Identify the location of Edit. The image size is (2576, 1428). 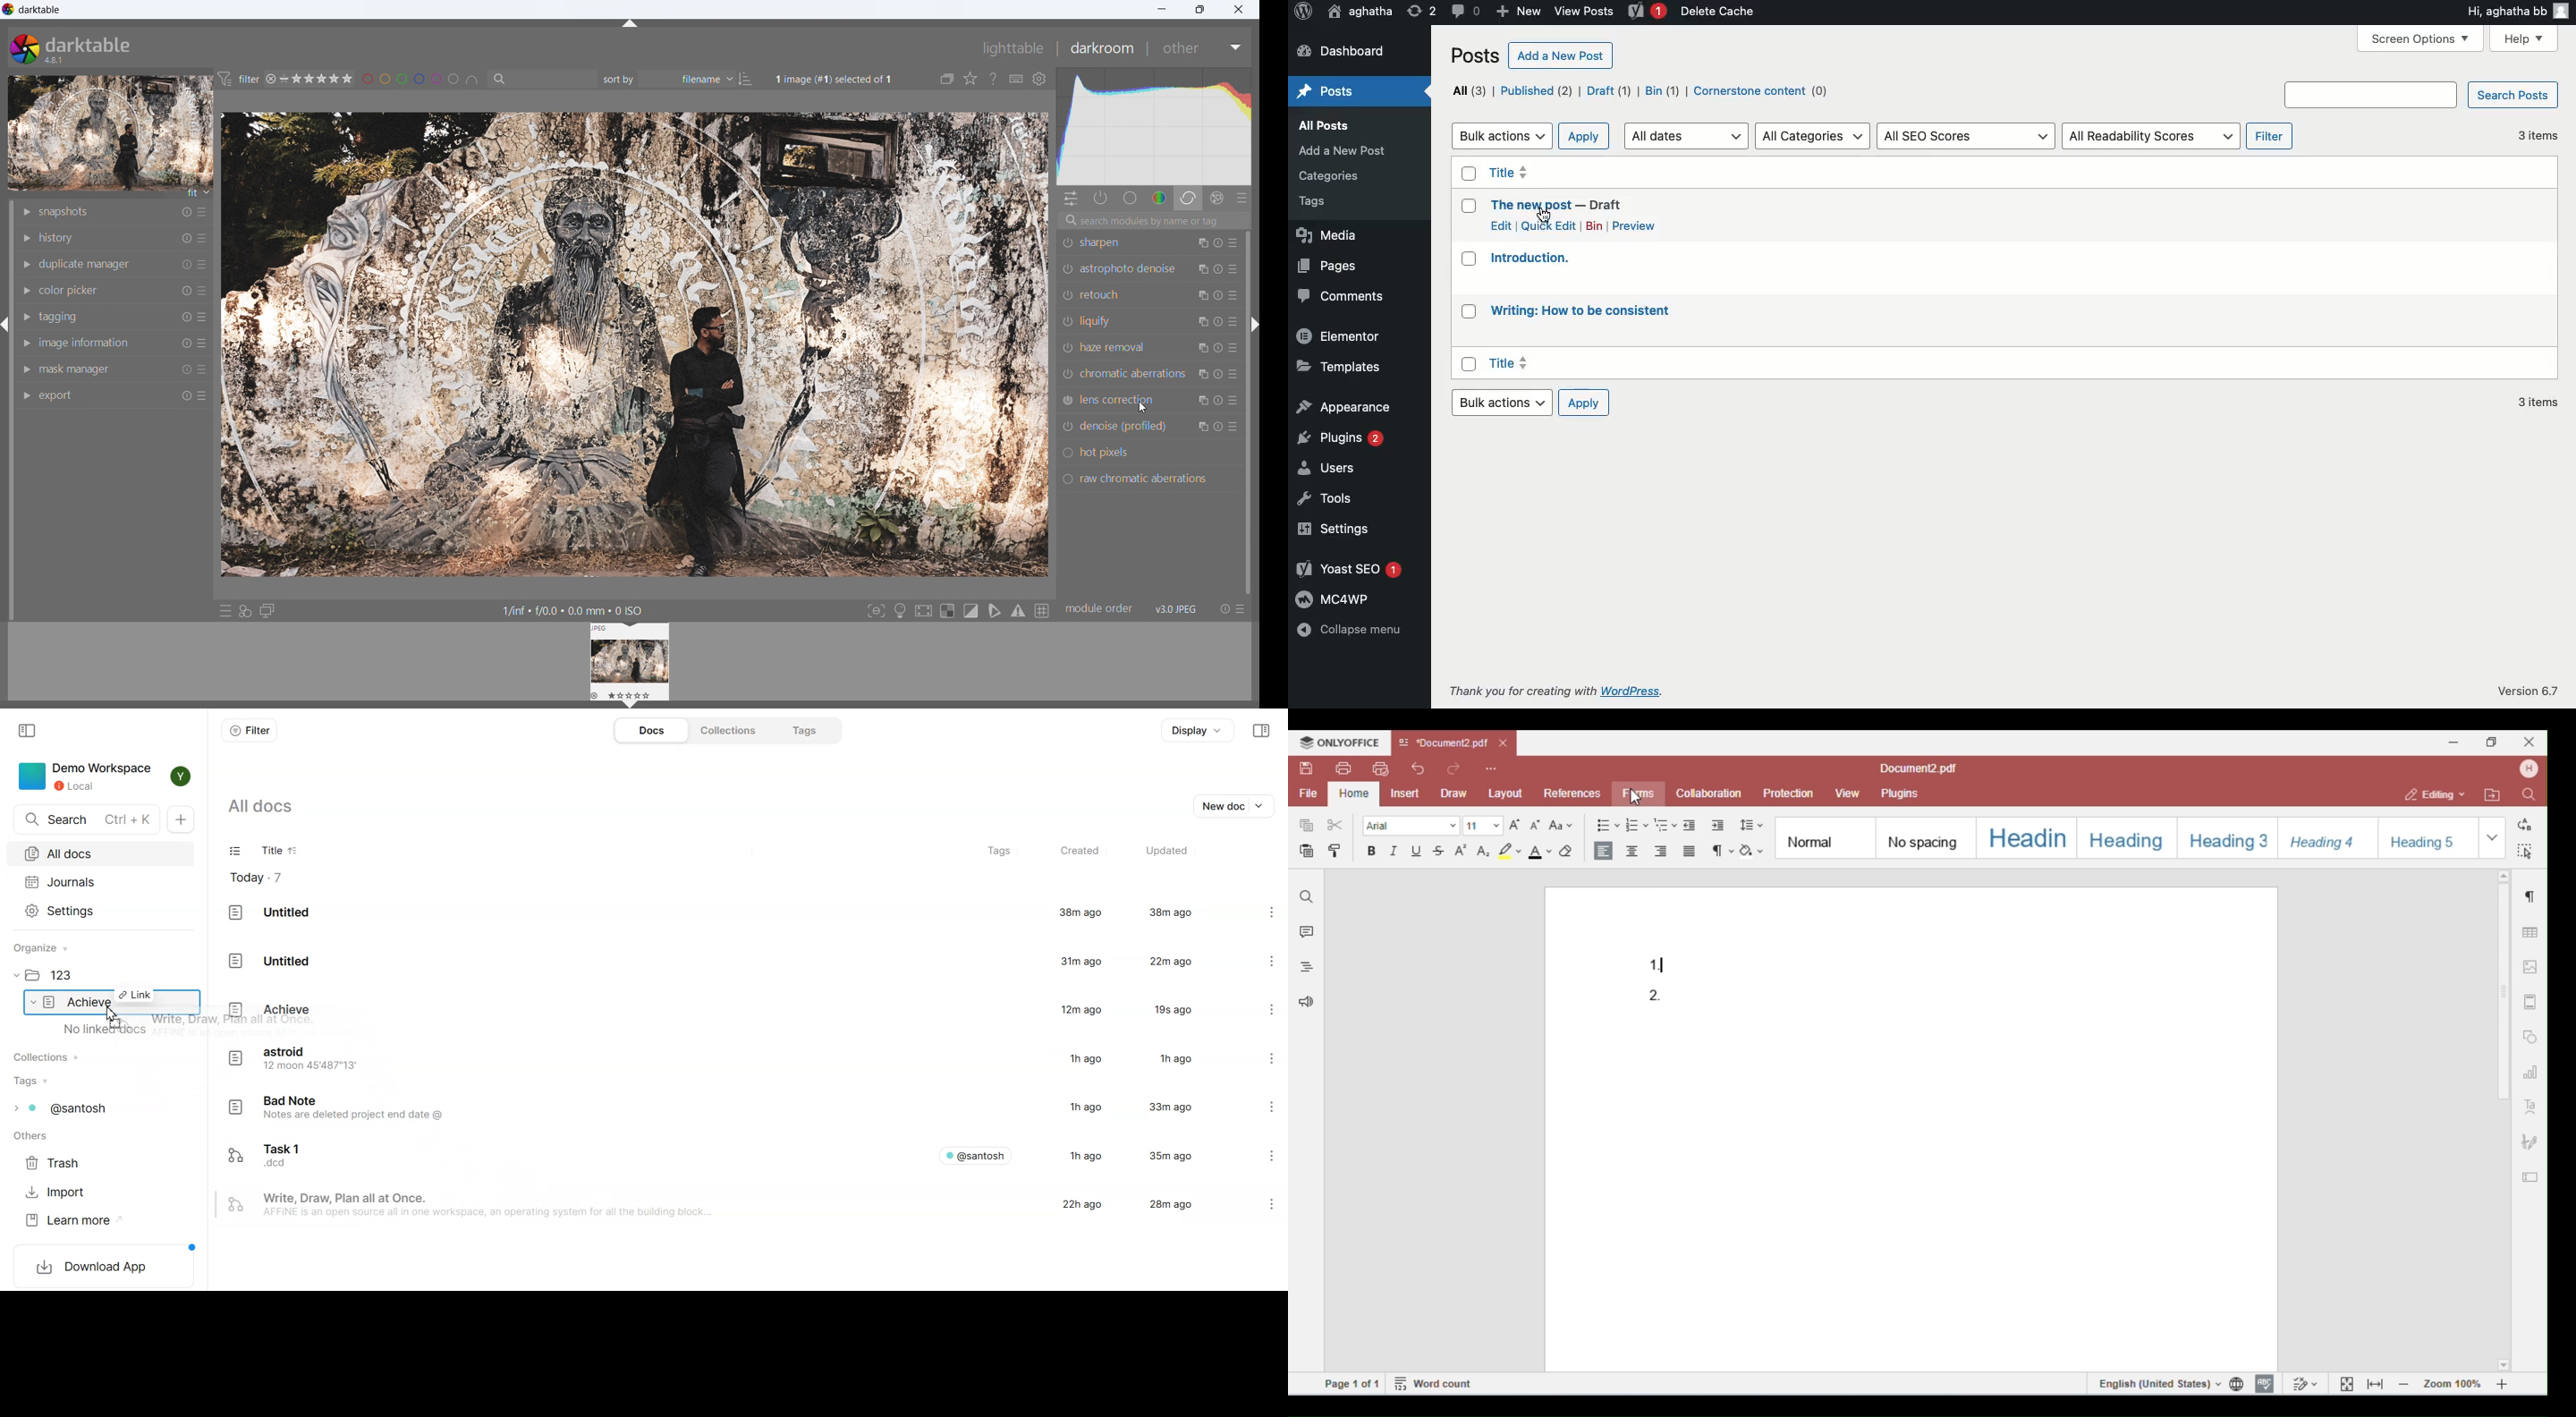
(1502, 225).